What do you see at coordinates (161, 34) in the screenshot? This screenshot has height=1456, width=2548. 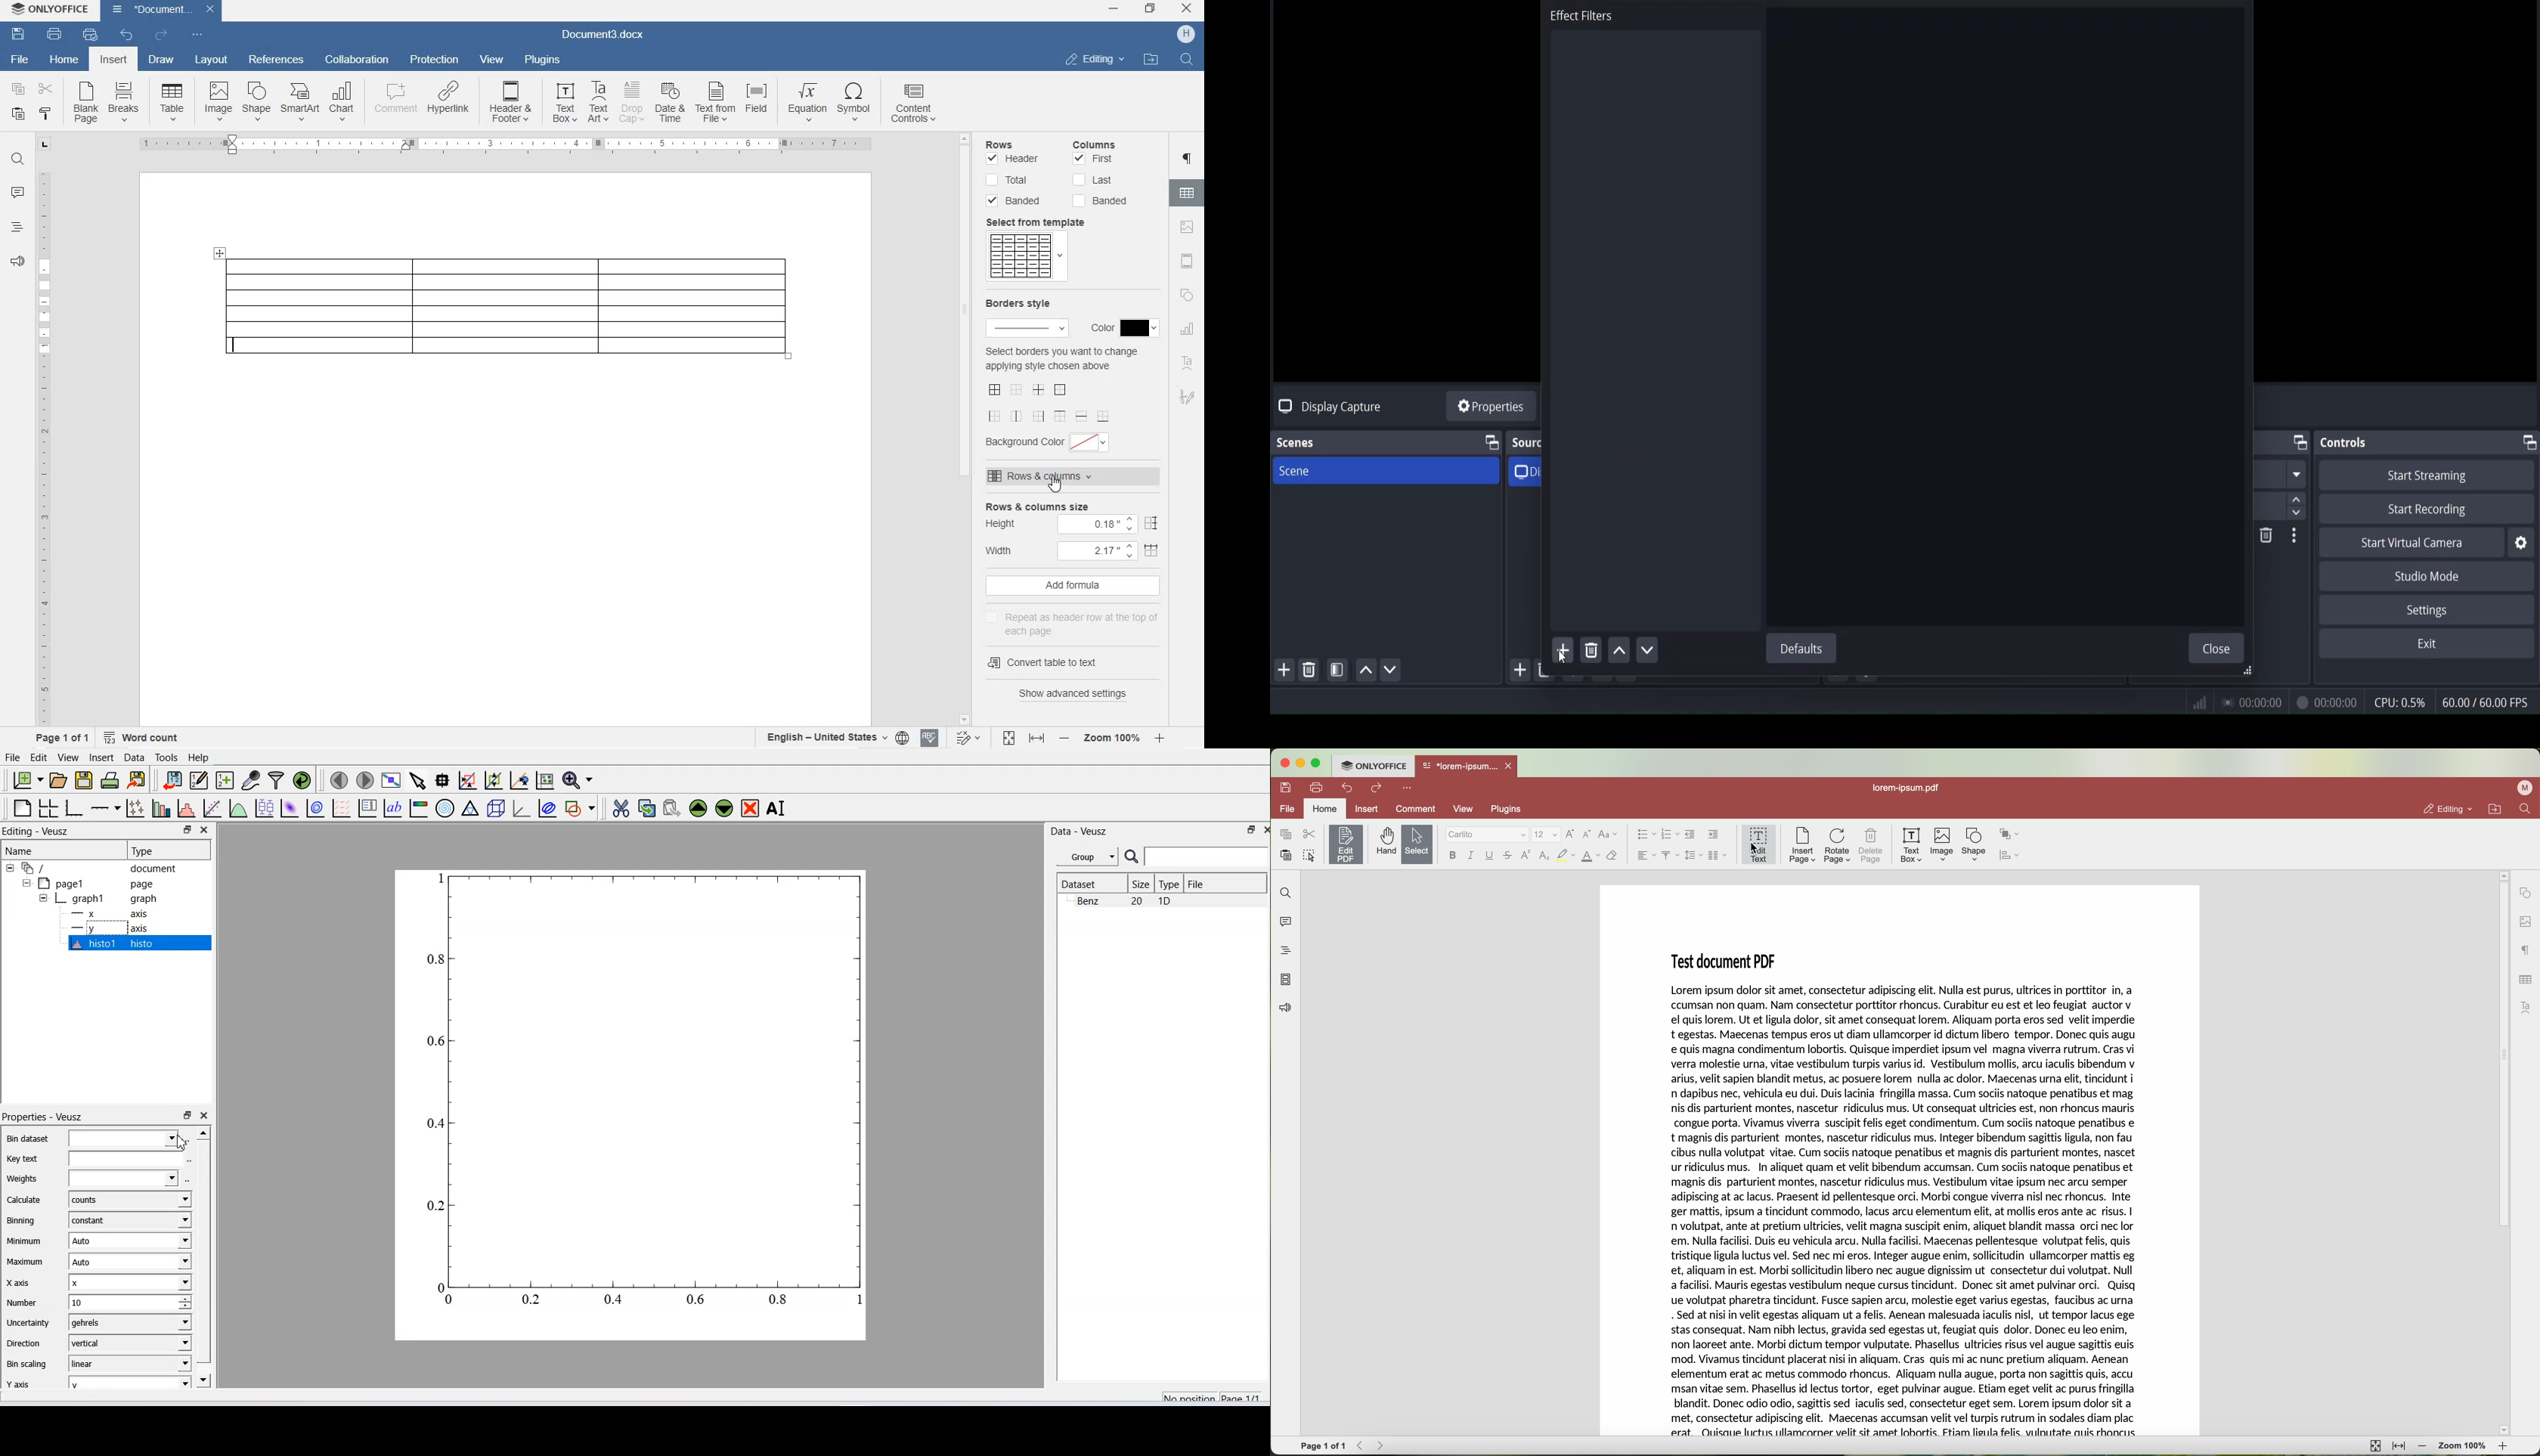 I see `REDO` at bounding box center [161, 34].